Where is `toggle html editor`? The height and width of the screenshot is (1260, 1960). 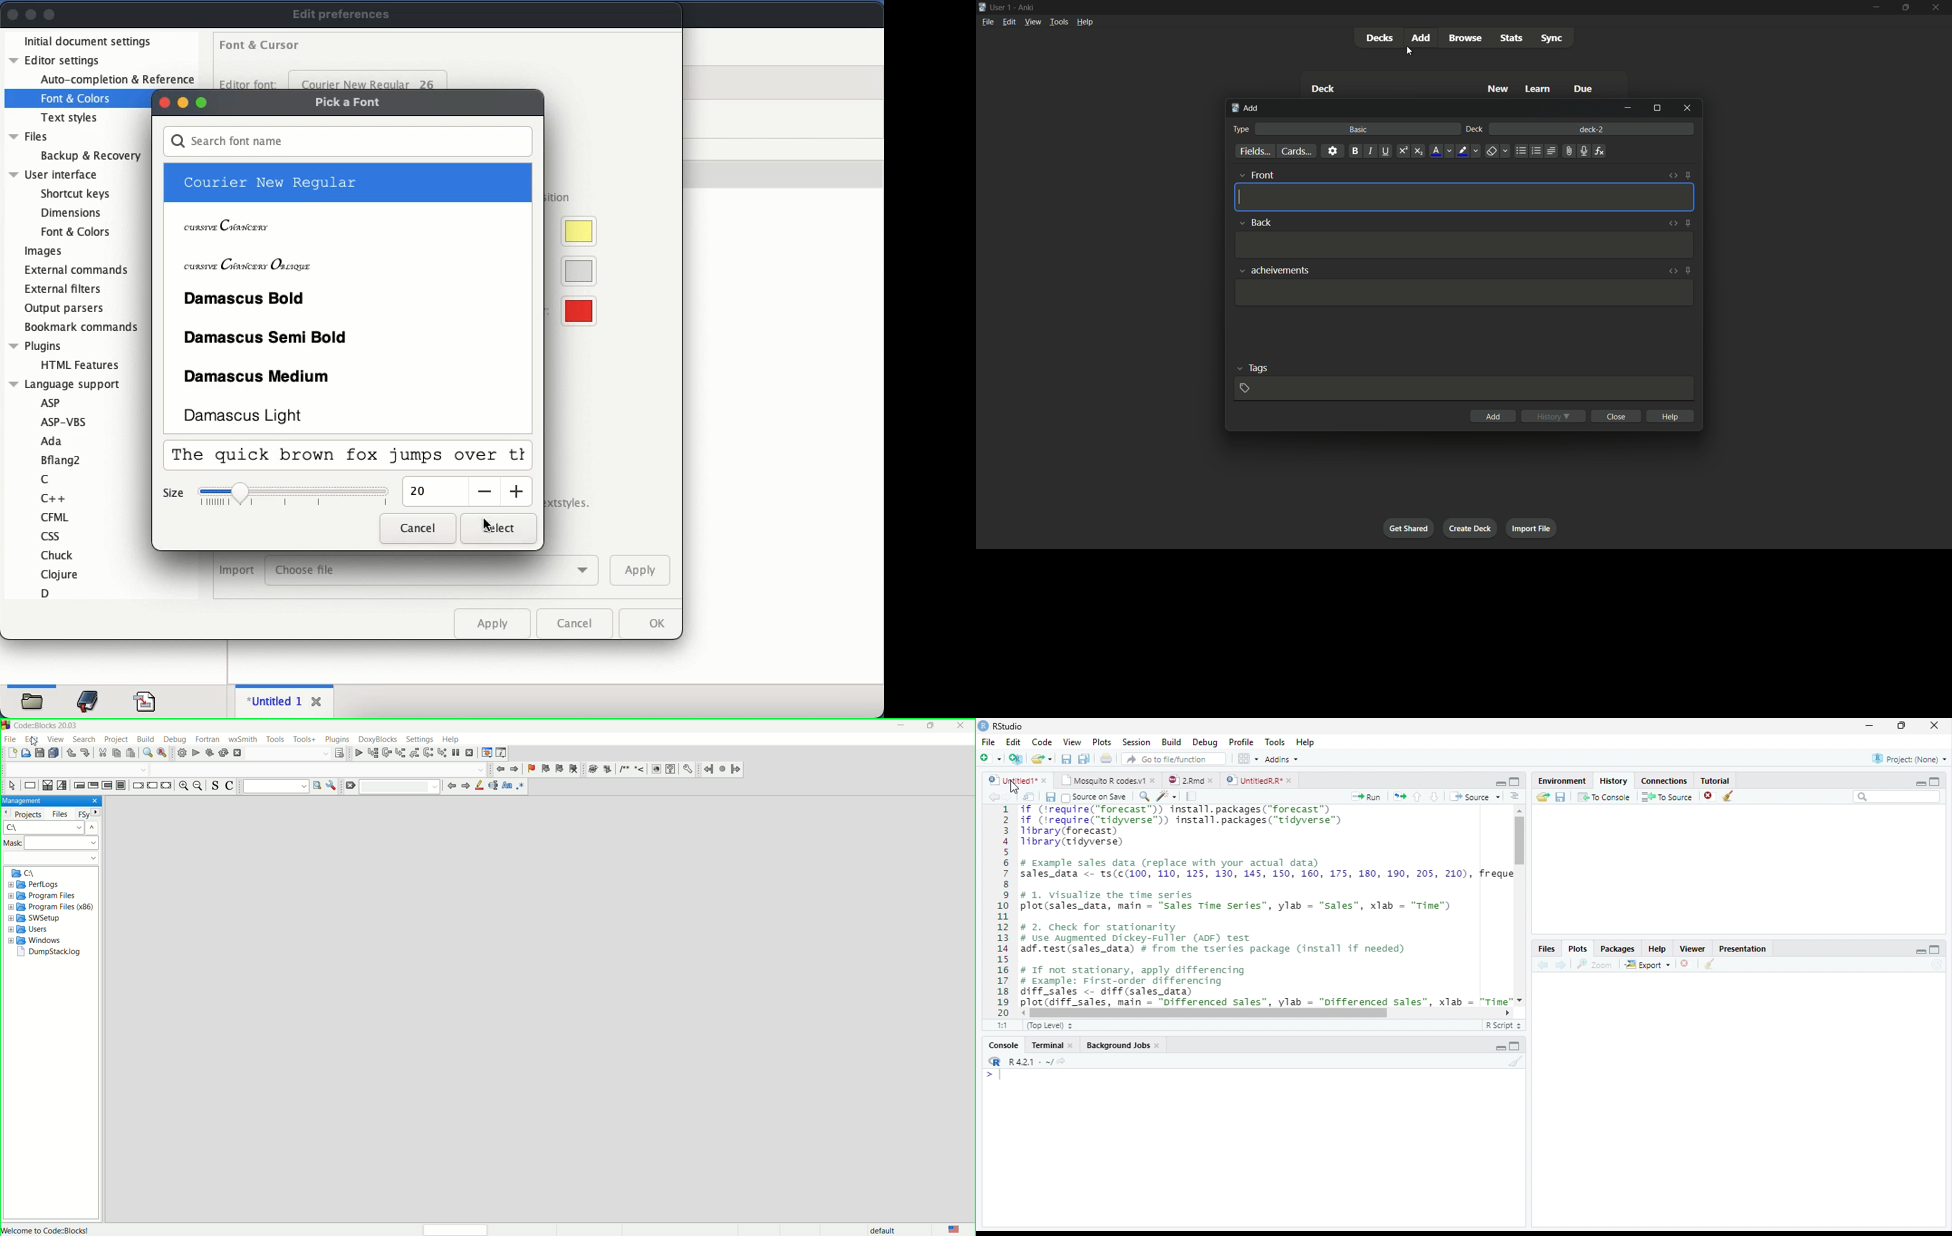 toggle html editor is located at coordinates (1672, 176).